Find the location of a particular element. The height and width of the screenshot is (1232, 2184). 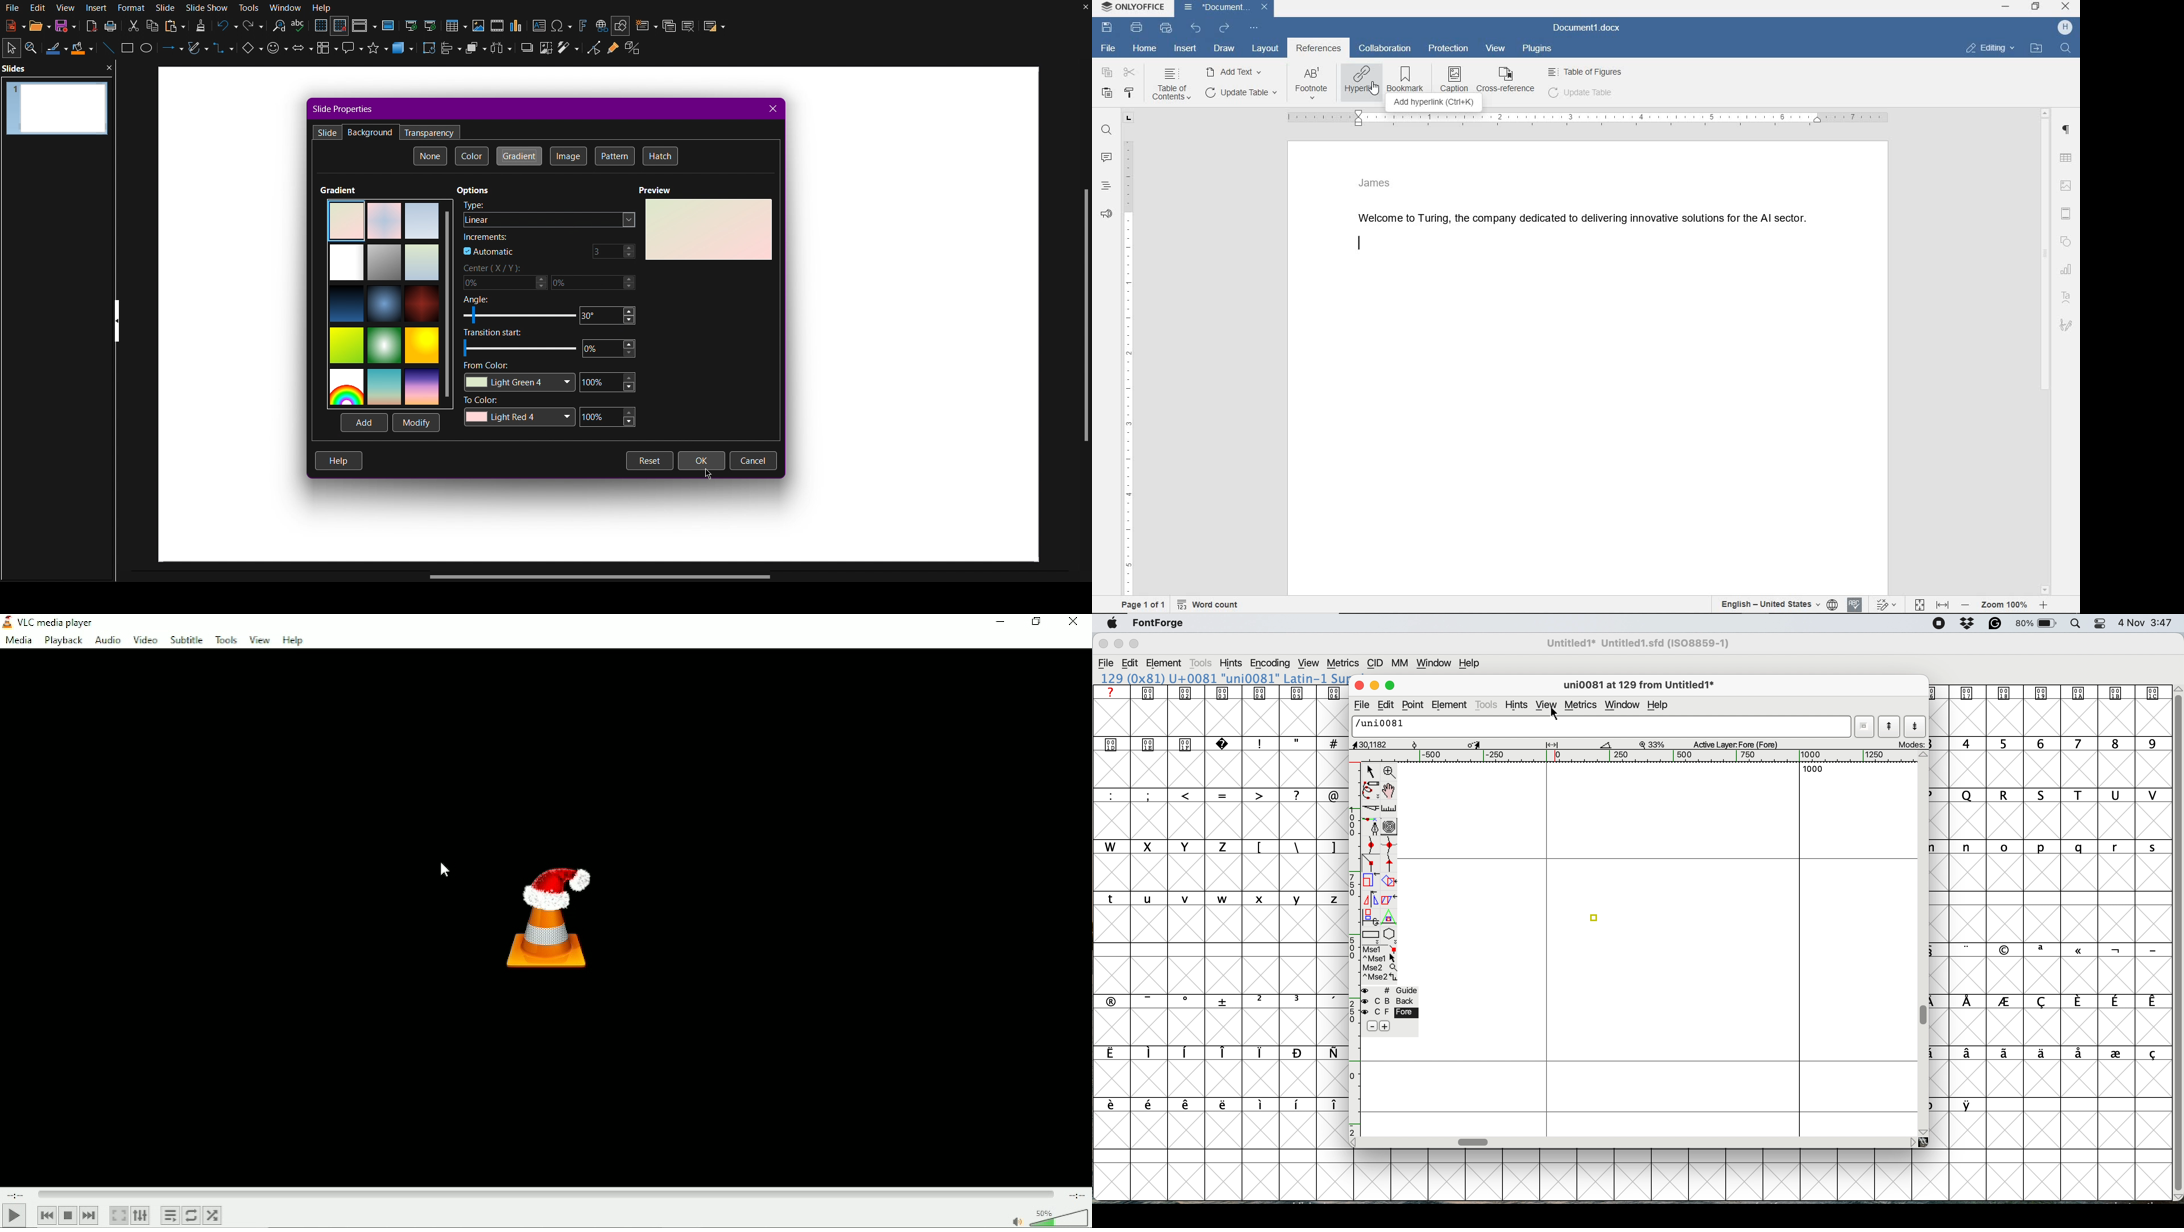

From Color is located at coordinates (553, 378).